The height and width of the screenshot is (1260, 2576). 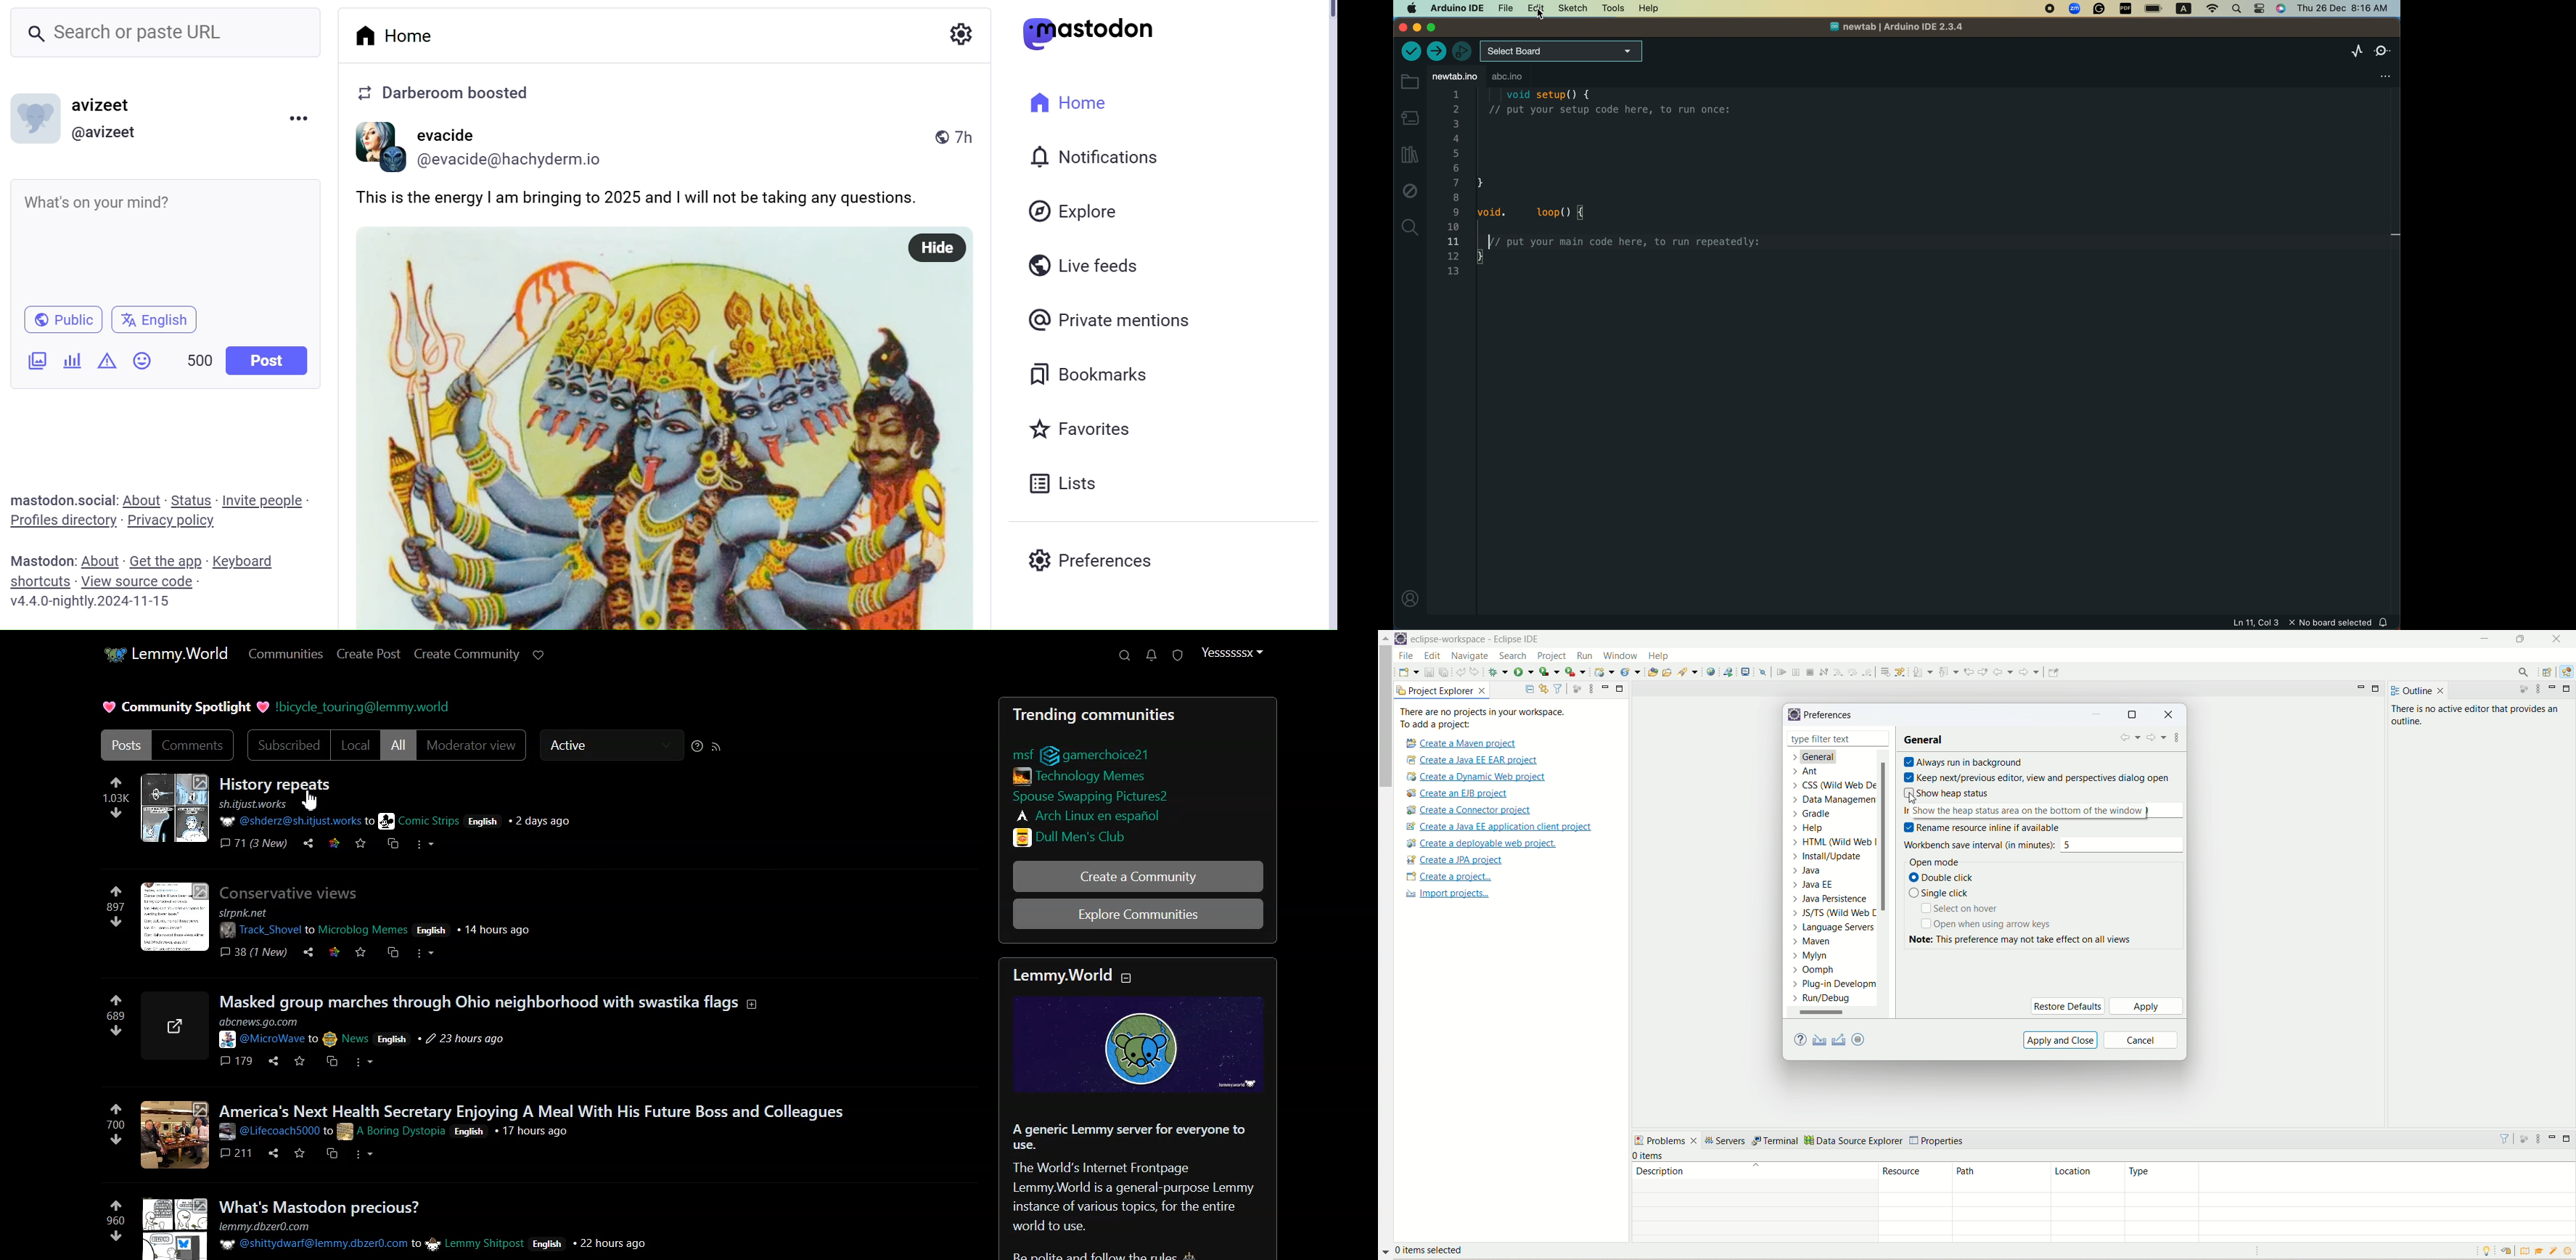 What do you see at coordinates (269, 360) in the screenshot?
I see `Post` at bounding box center [269, 360].